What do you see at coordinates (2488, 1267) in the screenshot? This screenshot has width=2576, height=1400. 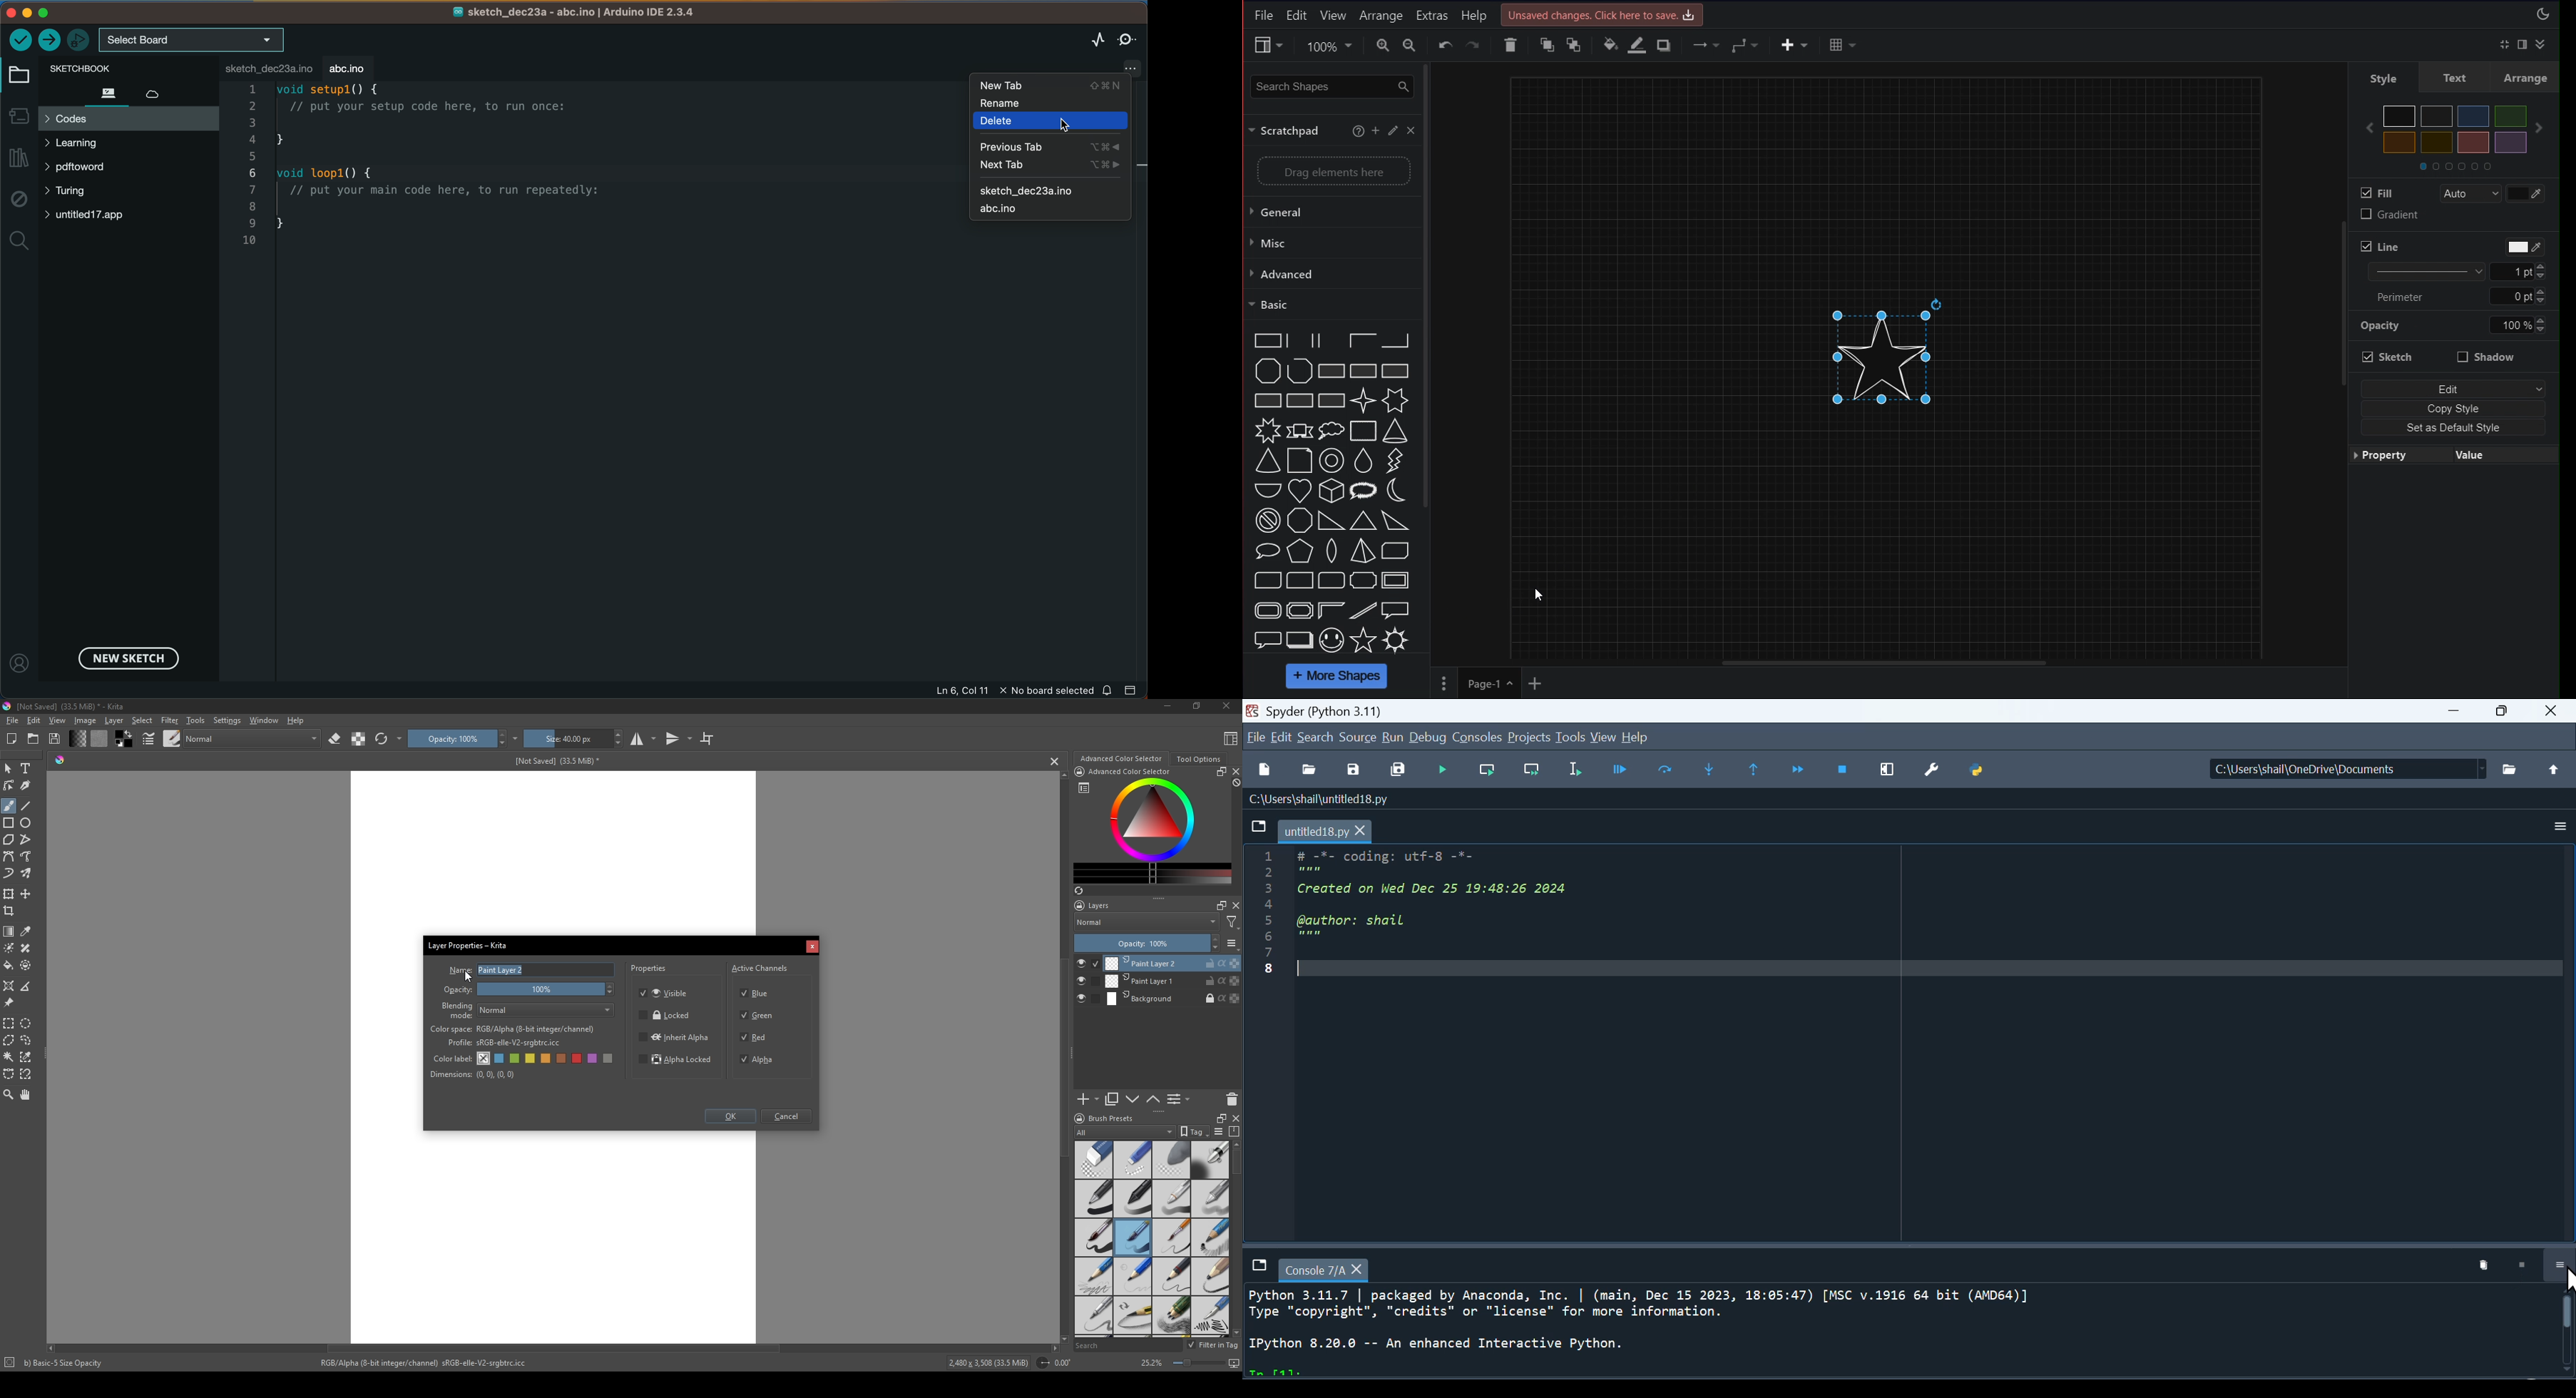 I see `delete kernel` at bounding box center [2488, 1267].